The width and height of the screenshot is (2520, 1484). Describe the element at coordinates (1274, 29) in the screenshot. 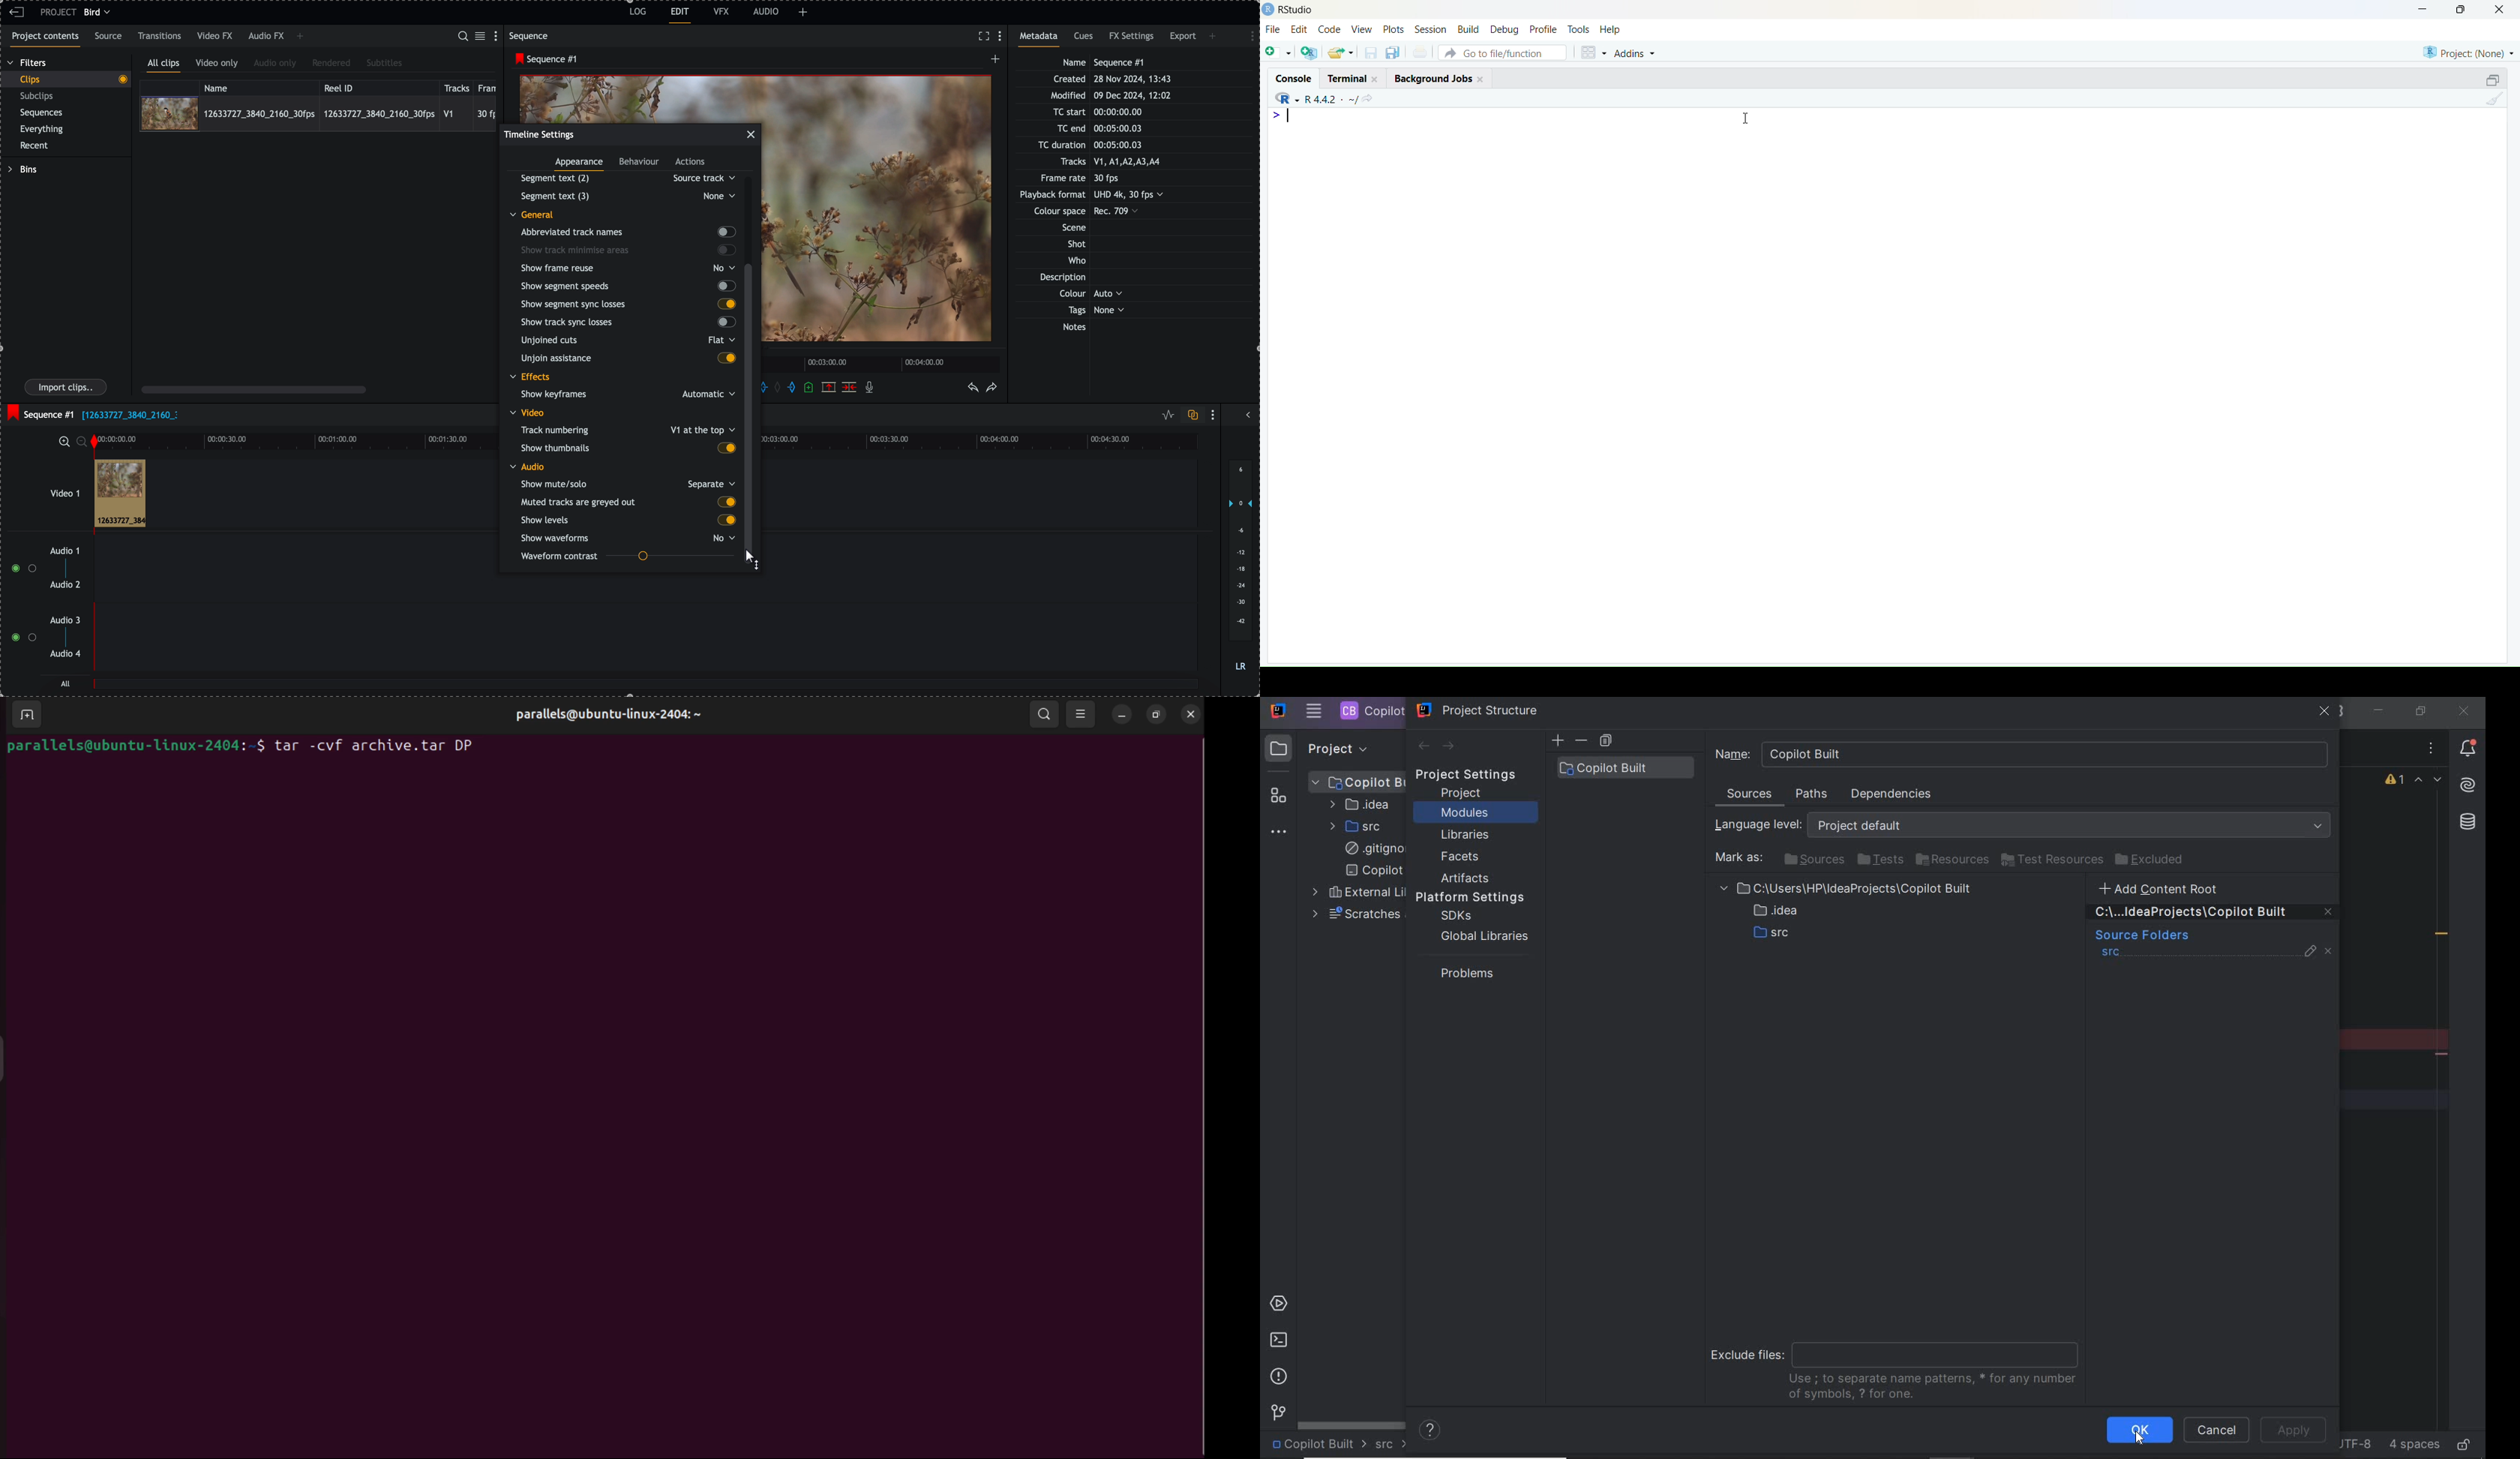

I see `File` at that location.